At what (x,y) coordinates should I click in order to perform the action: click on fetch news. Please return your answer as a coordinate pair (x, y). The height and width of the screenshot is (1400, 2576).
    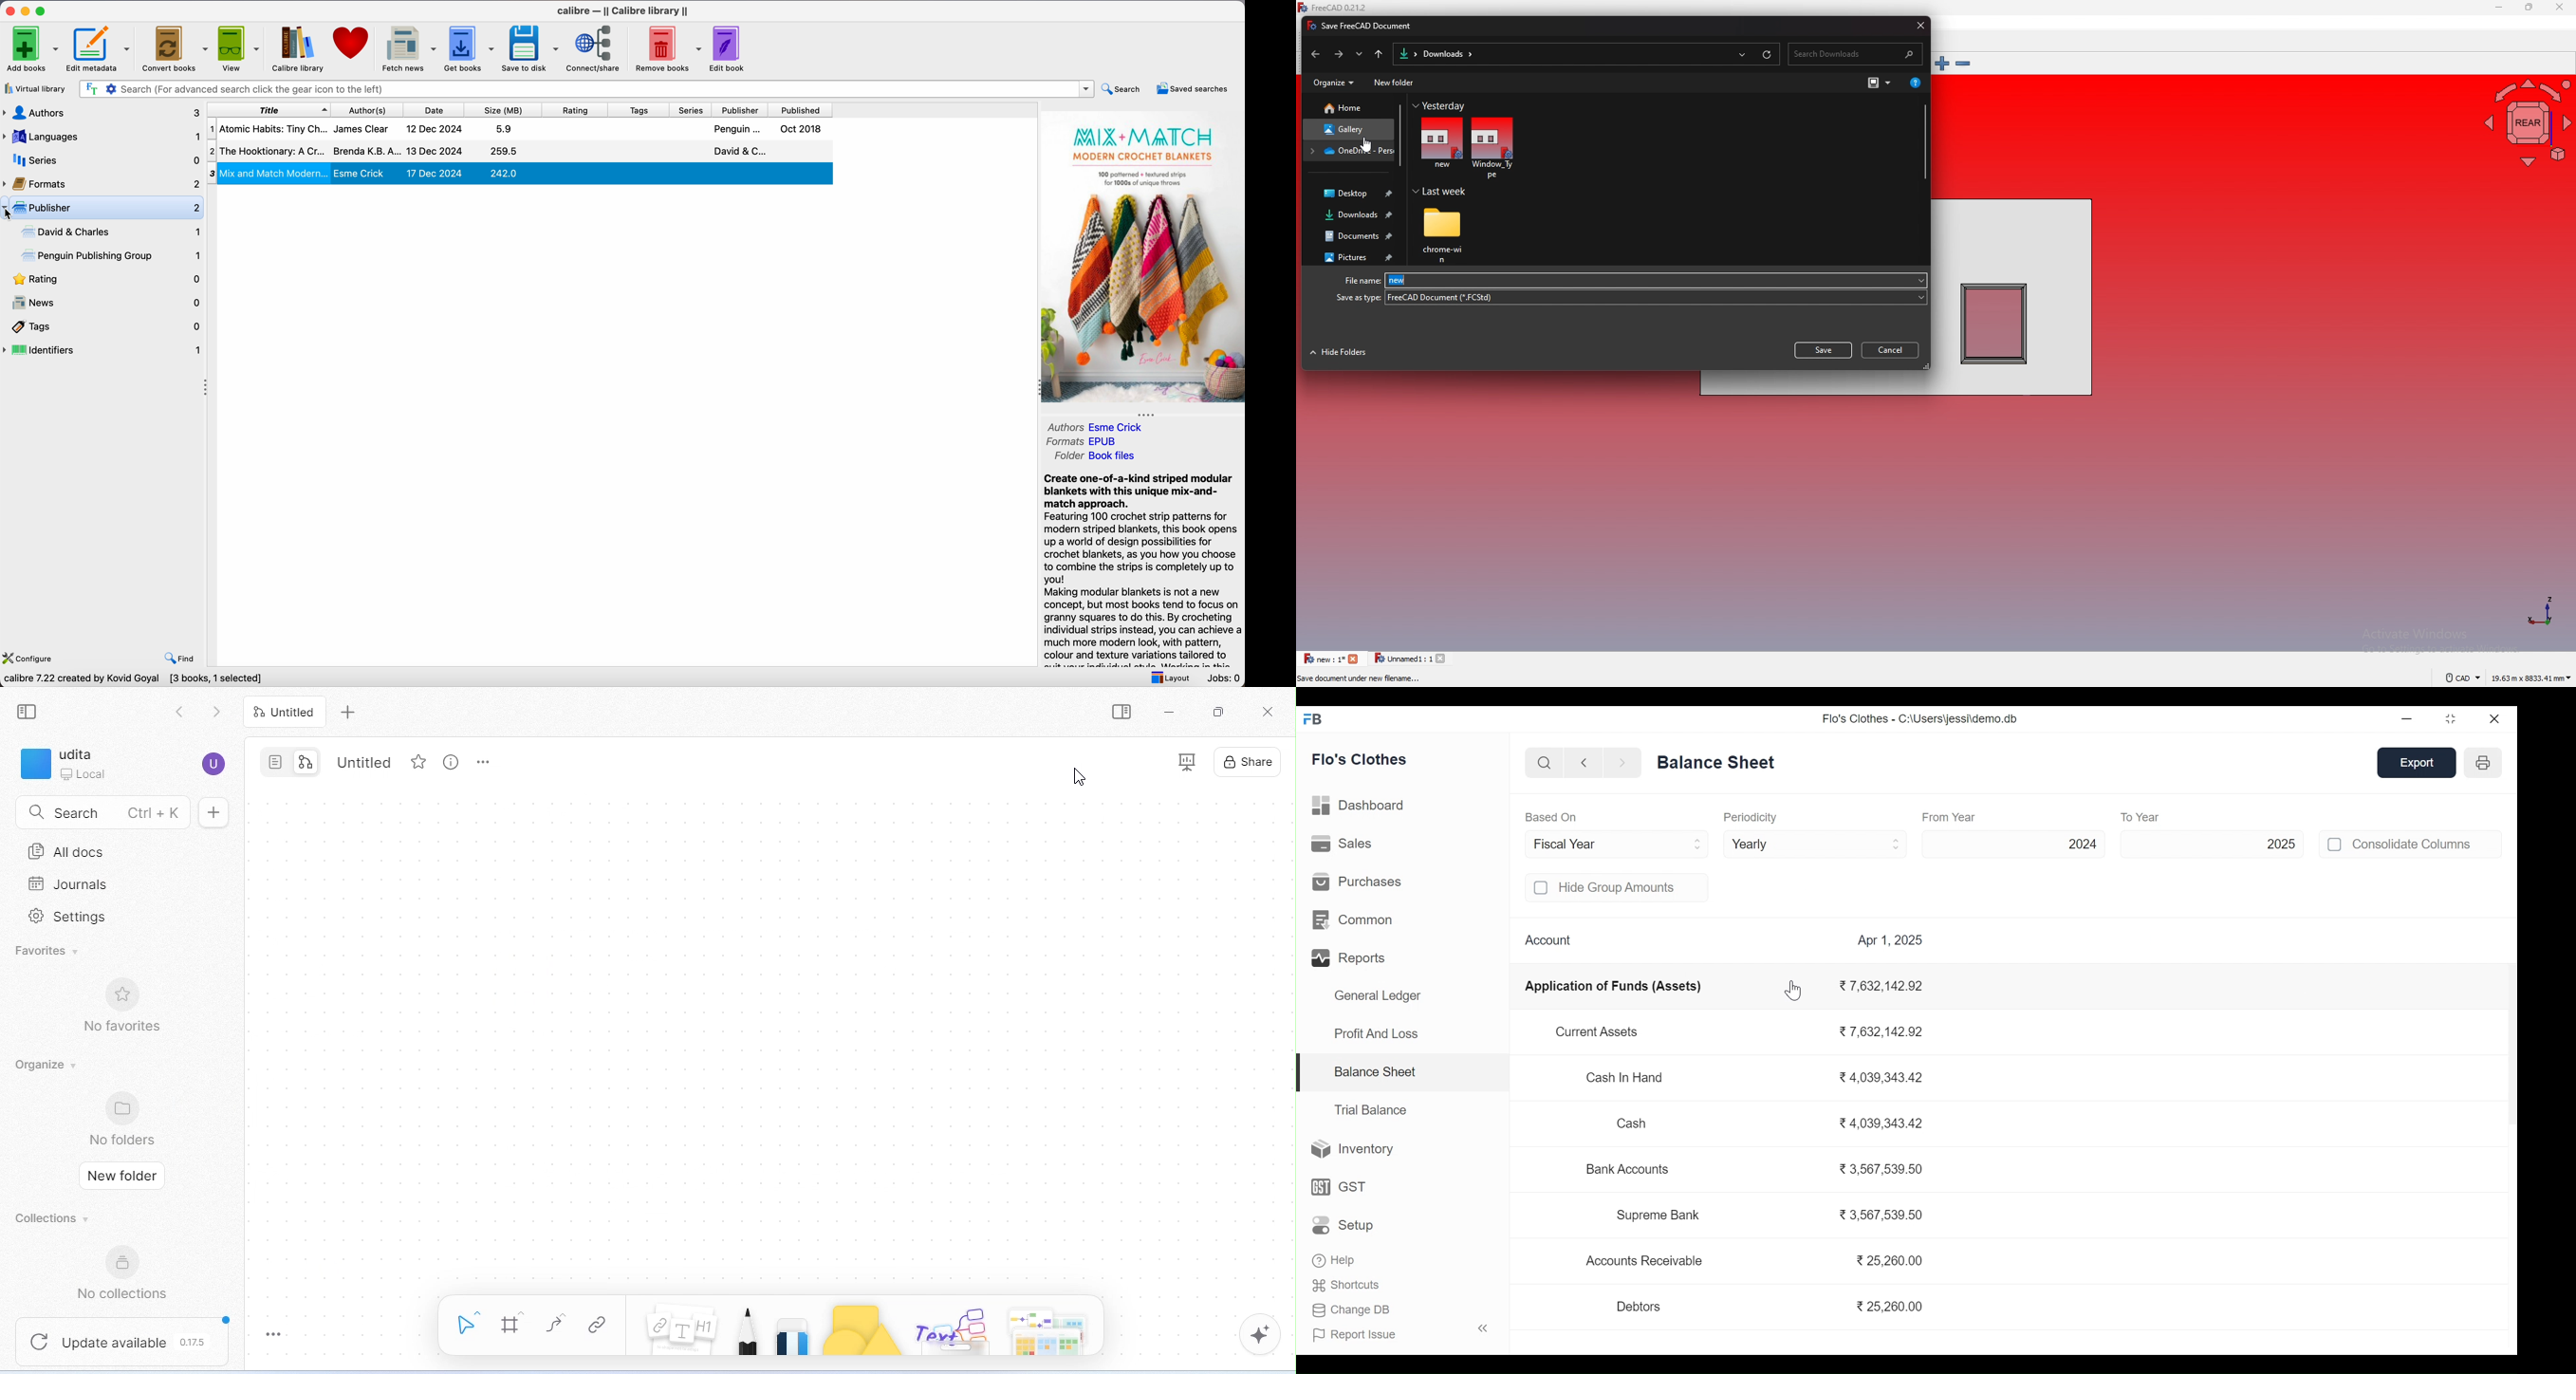
    Looking at the image, I should click on (408, 49).